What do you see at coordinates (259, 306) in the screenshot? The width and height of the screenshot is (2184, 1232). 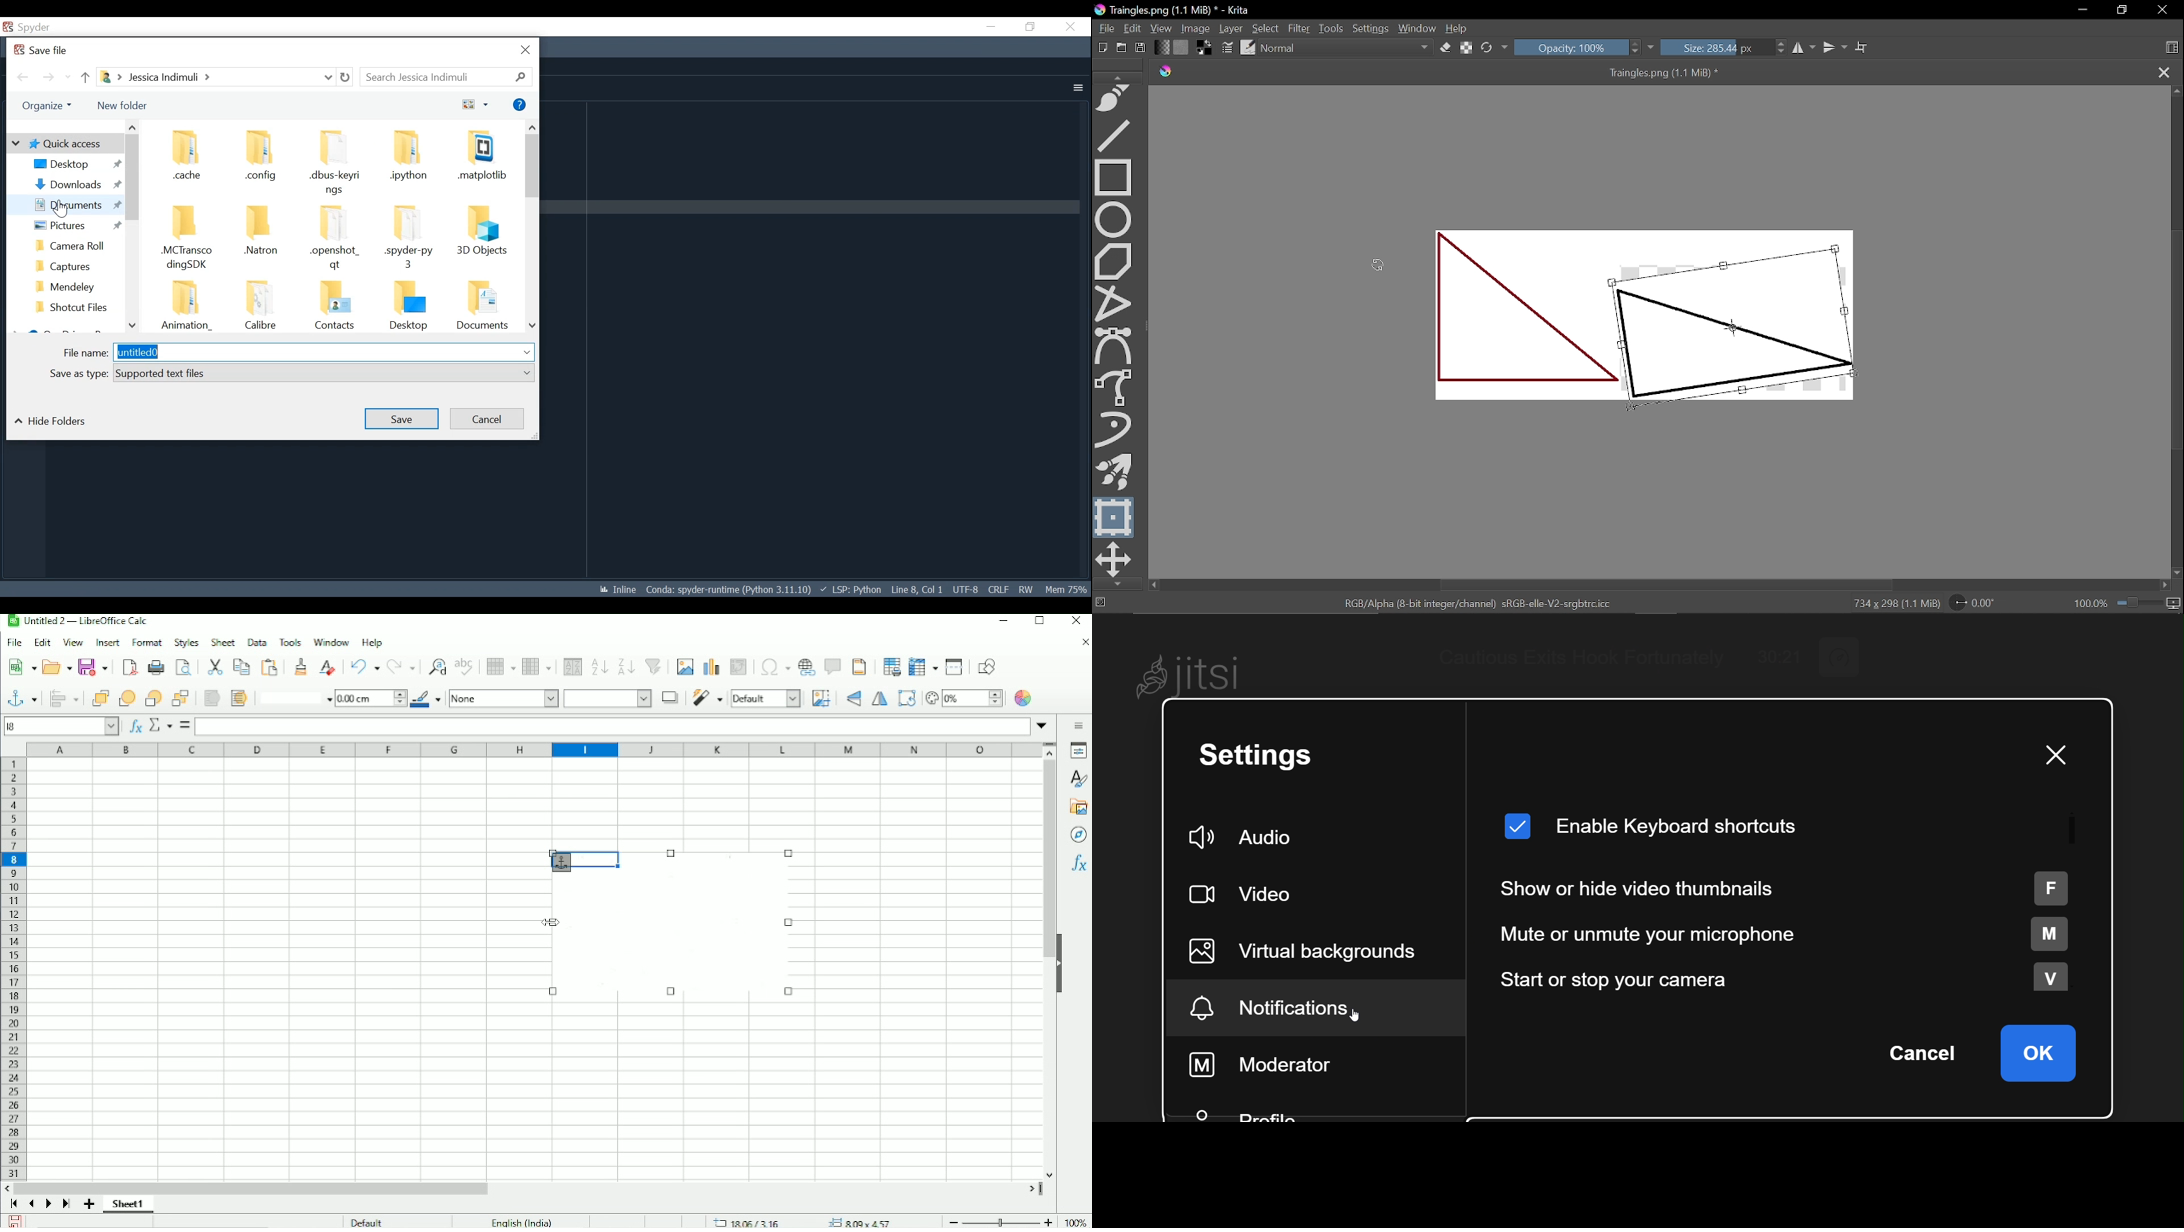 I see `Folder` at bounding box center [259, 306].